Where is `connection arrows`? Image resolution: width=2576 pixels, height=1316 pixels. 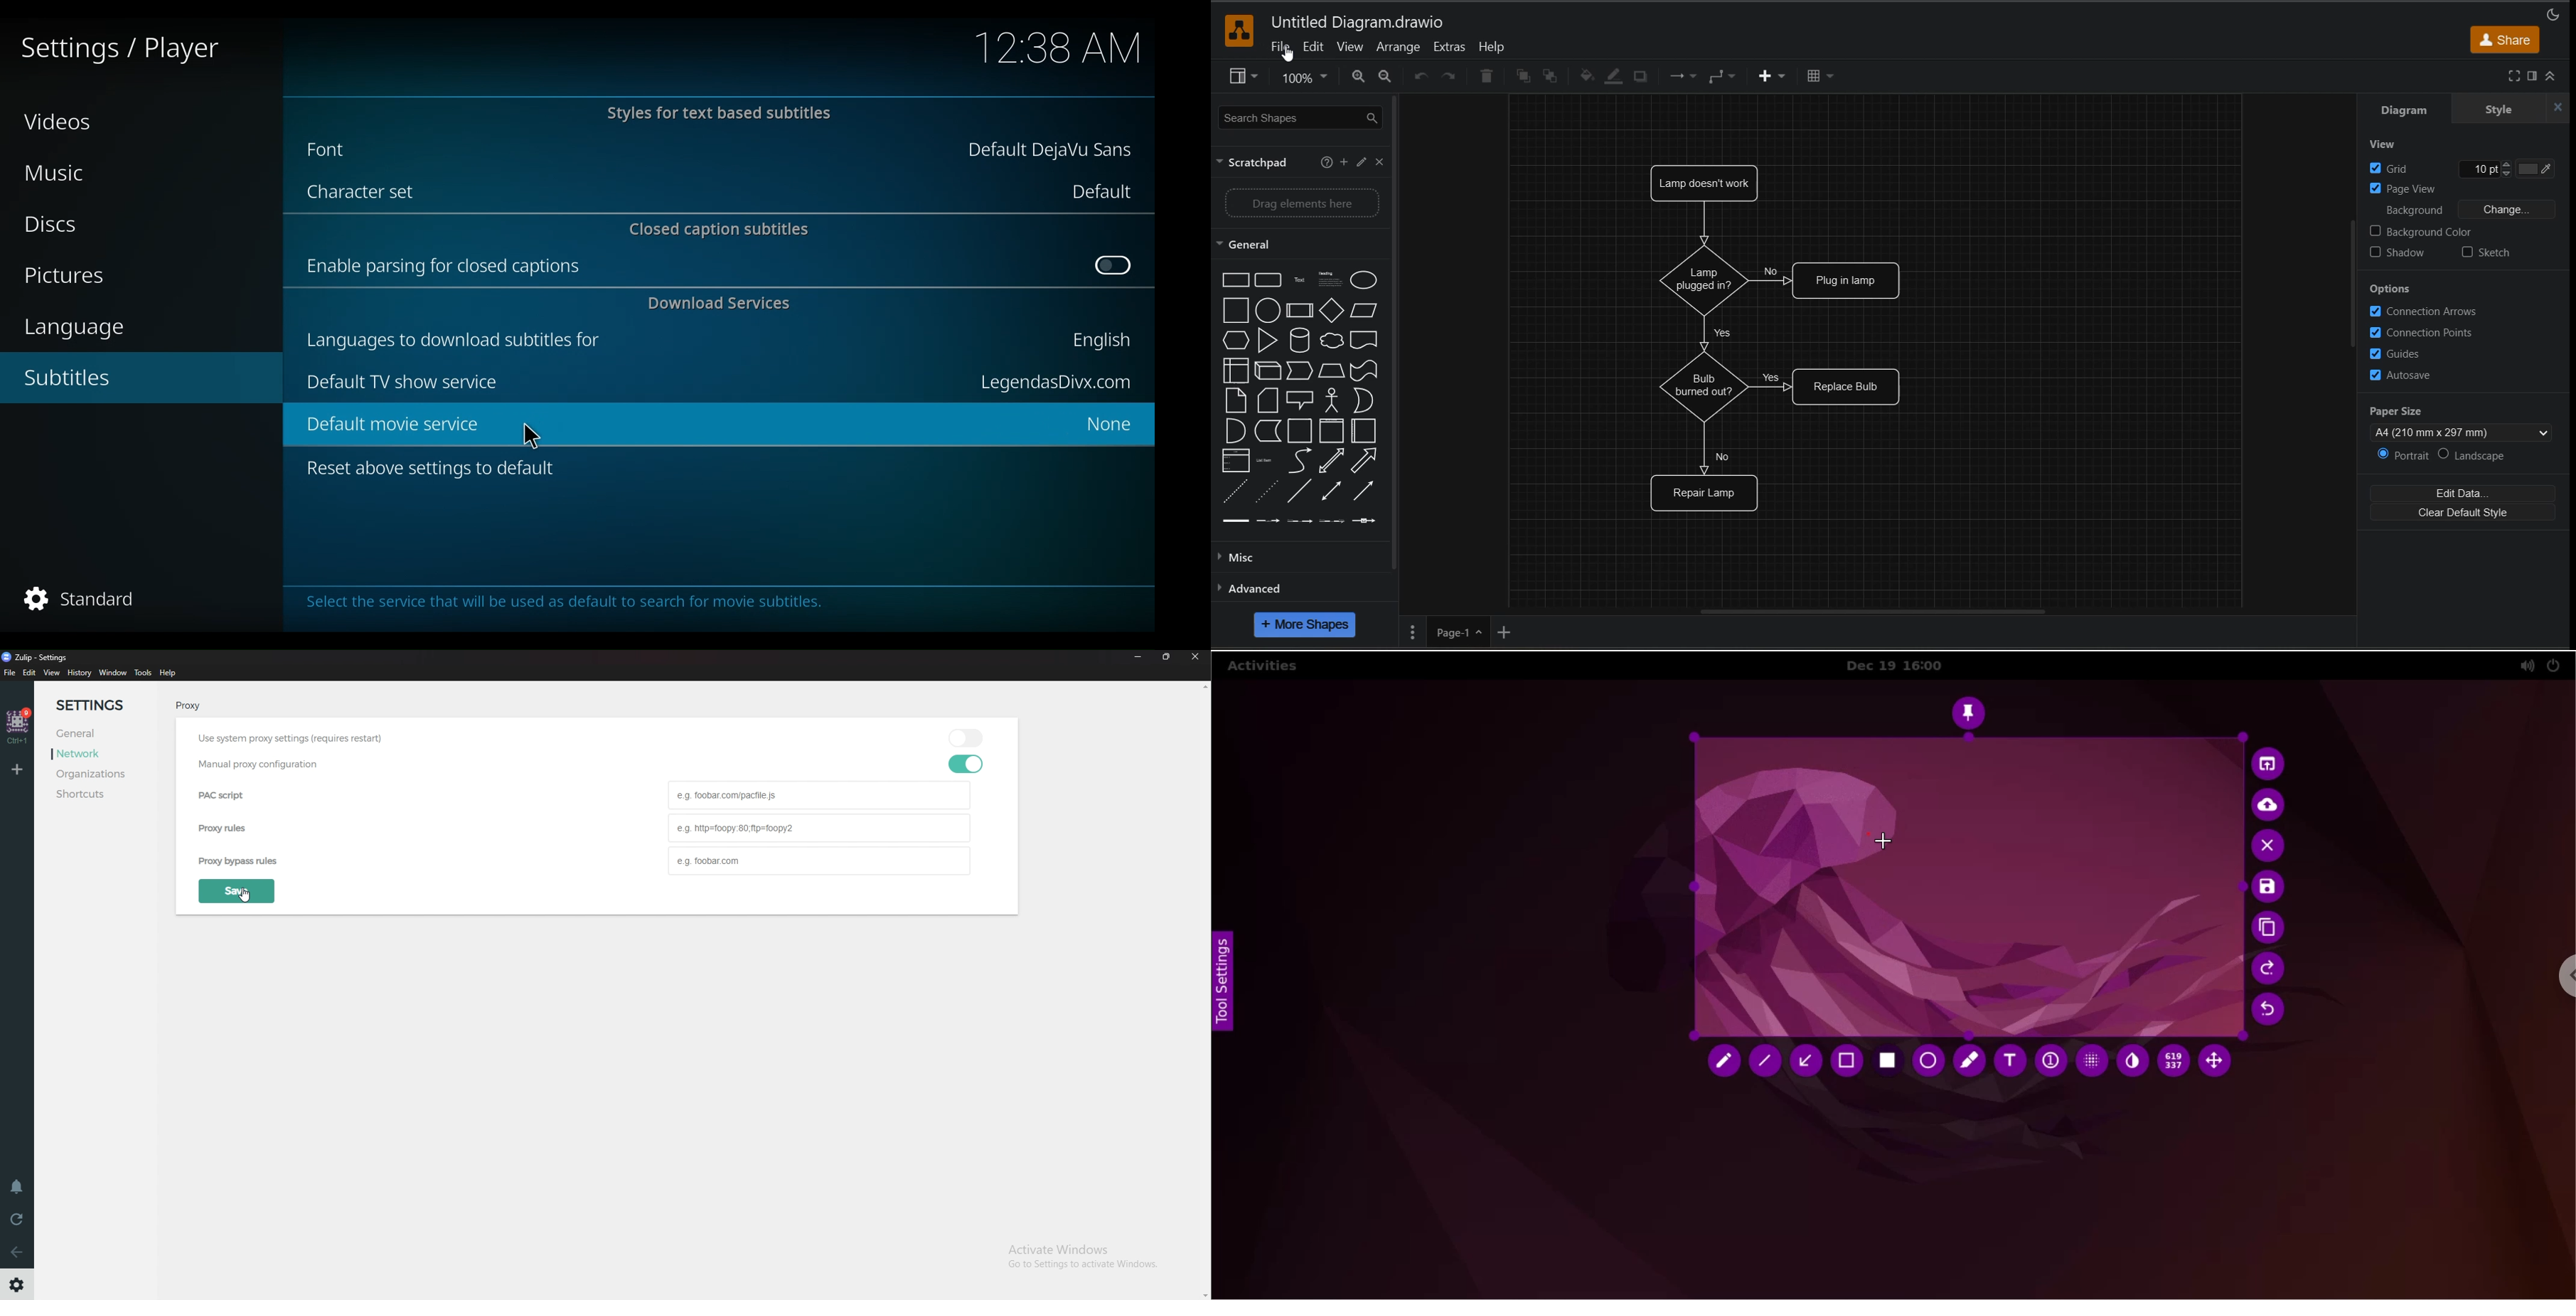 connection arrows is located at coordinates (2438, 309).